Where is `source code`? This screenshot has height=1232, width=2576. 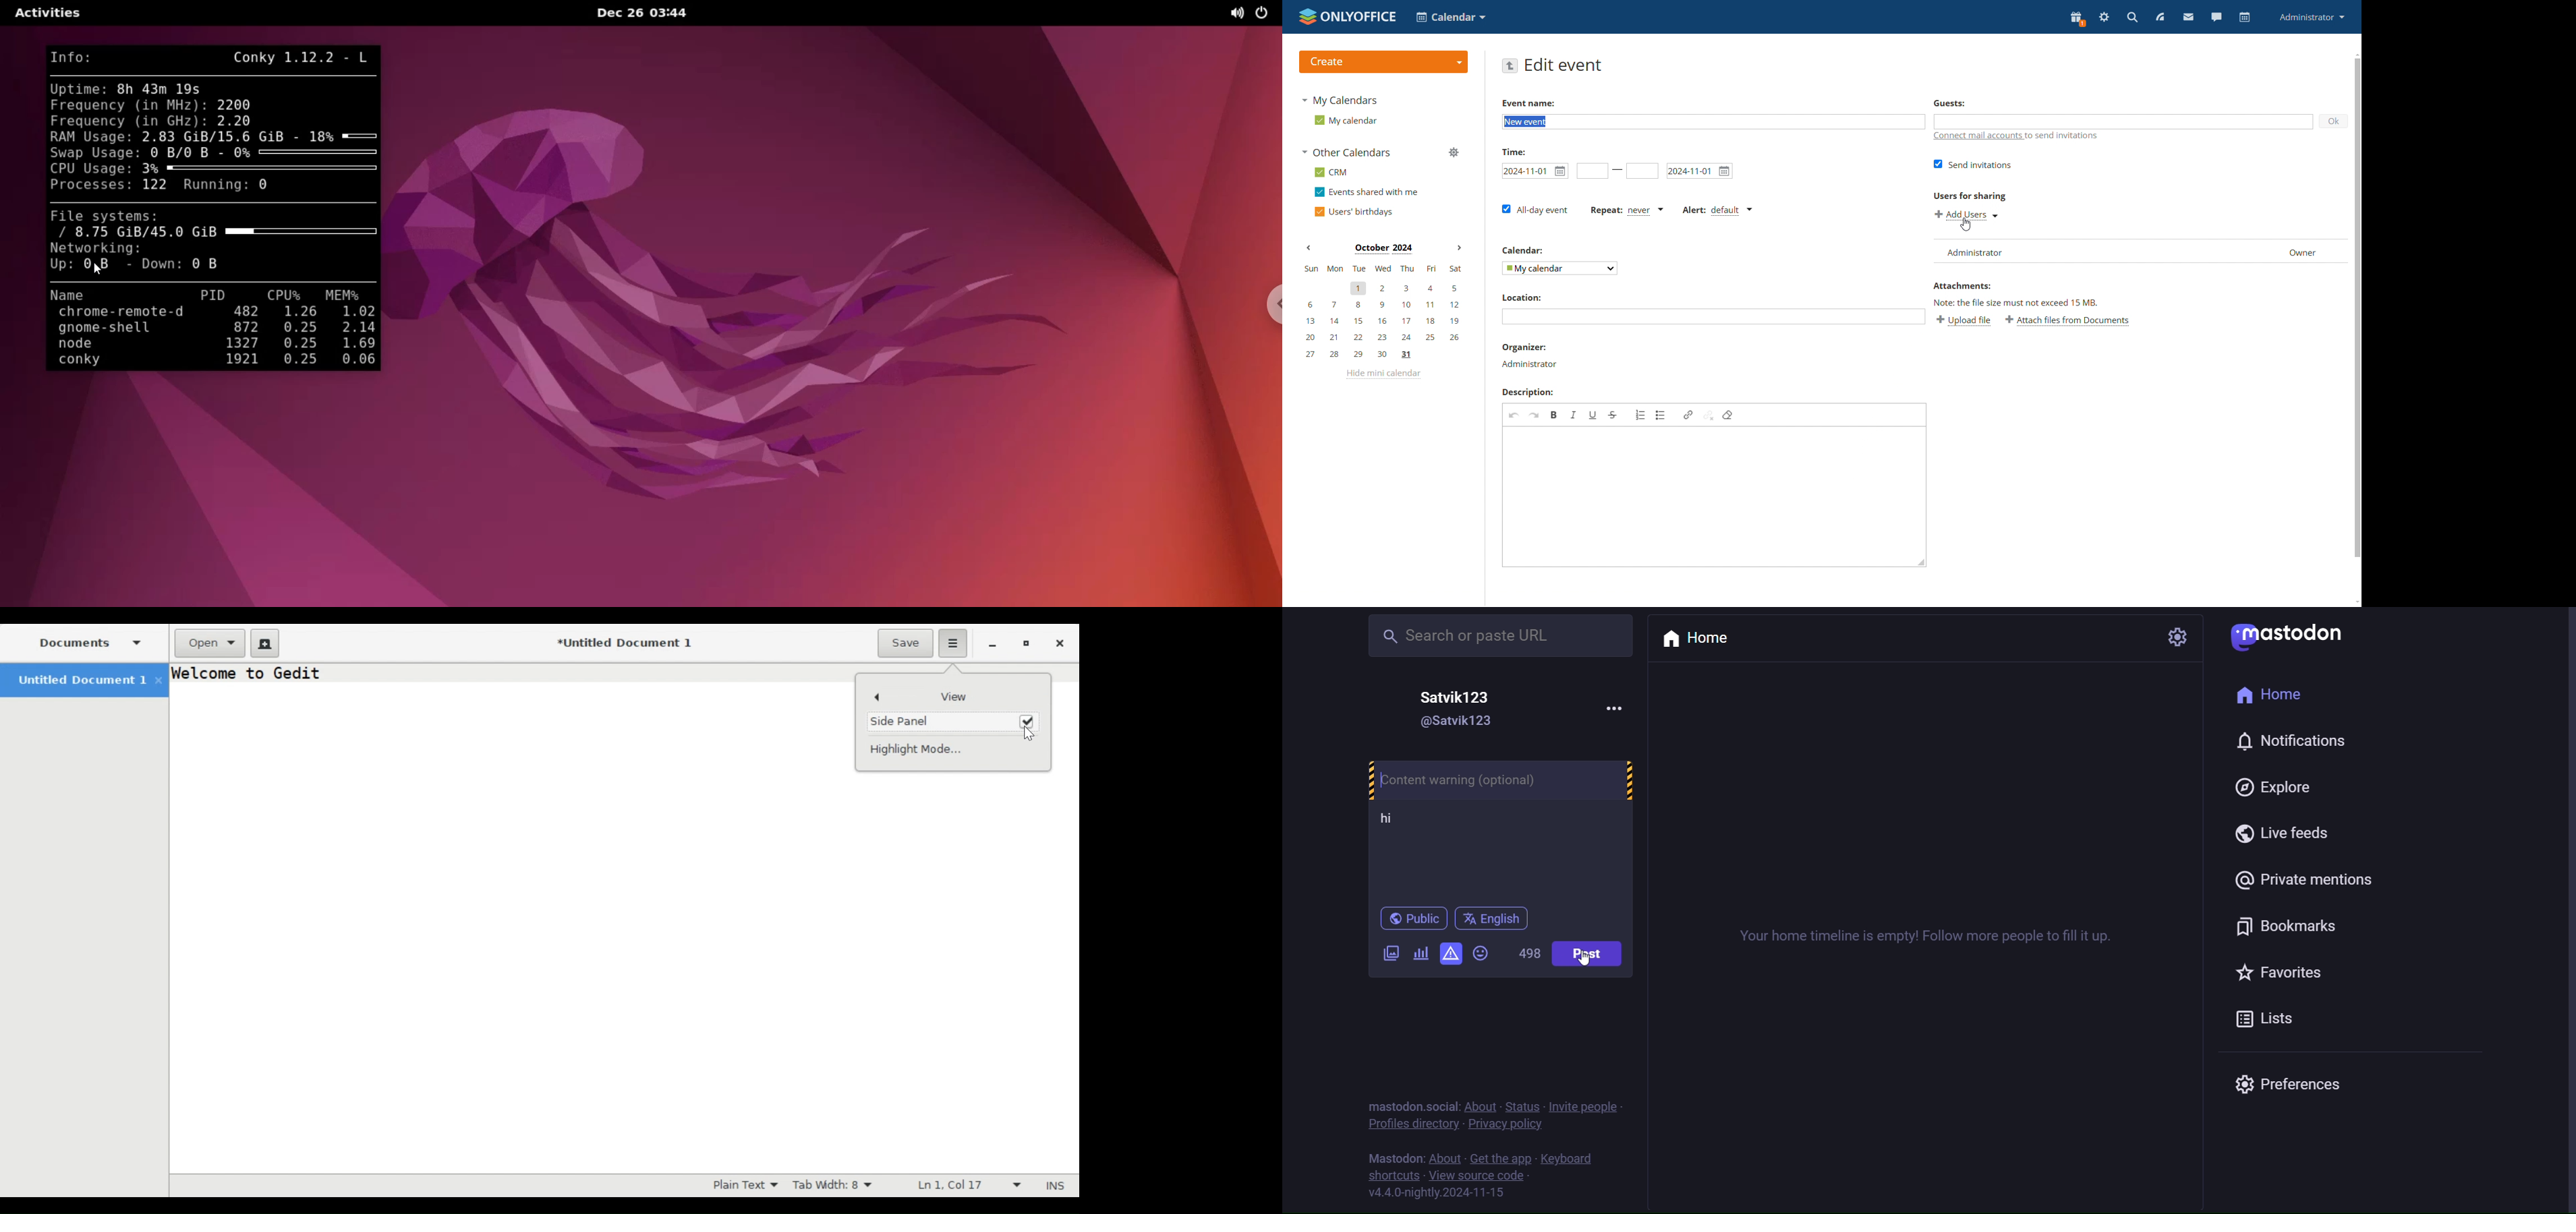 source code is located at coordinates (1479, 1177).